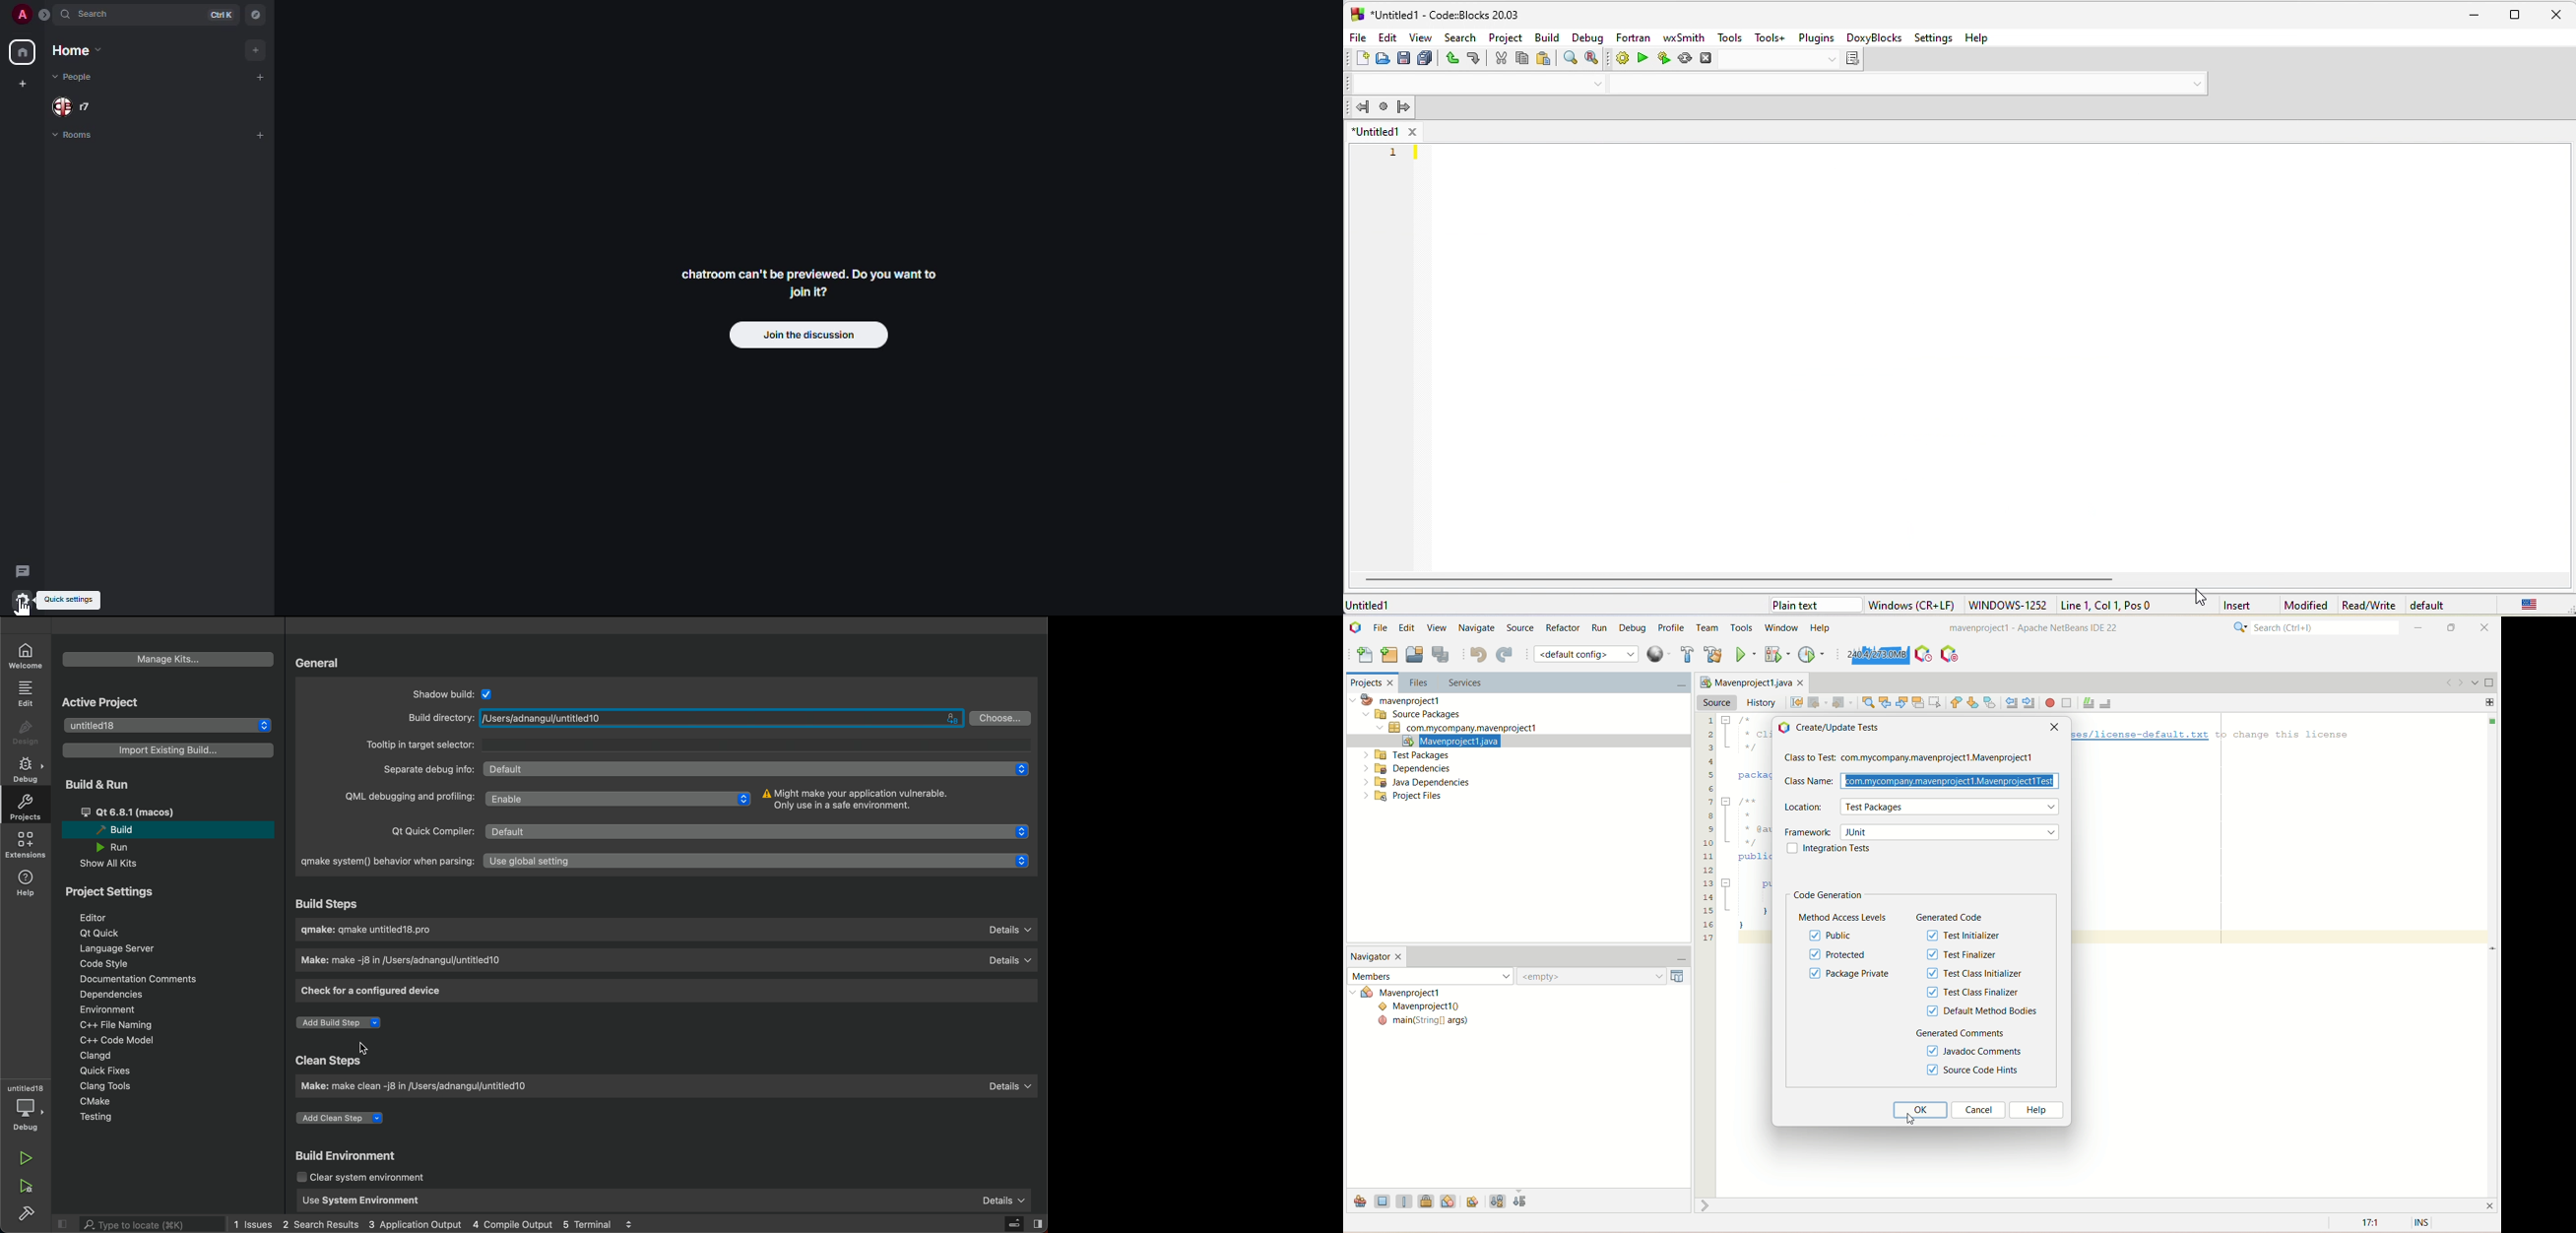  I want to click on history, so click(1762, 702).